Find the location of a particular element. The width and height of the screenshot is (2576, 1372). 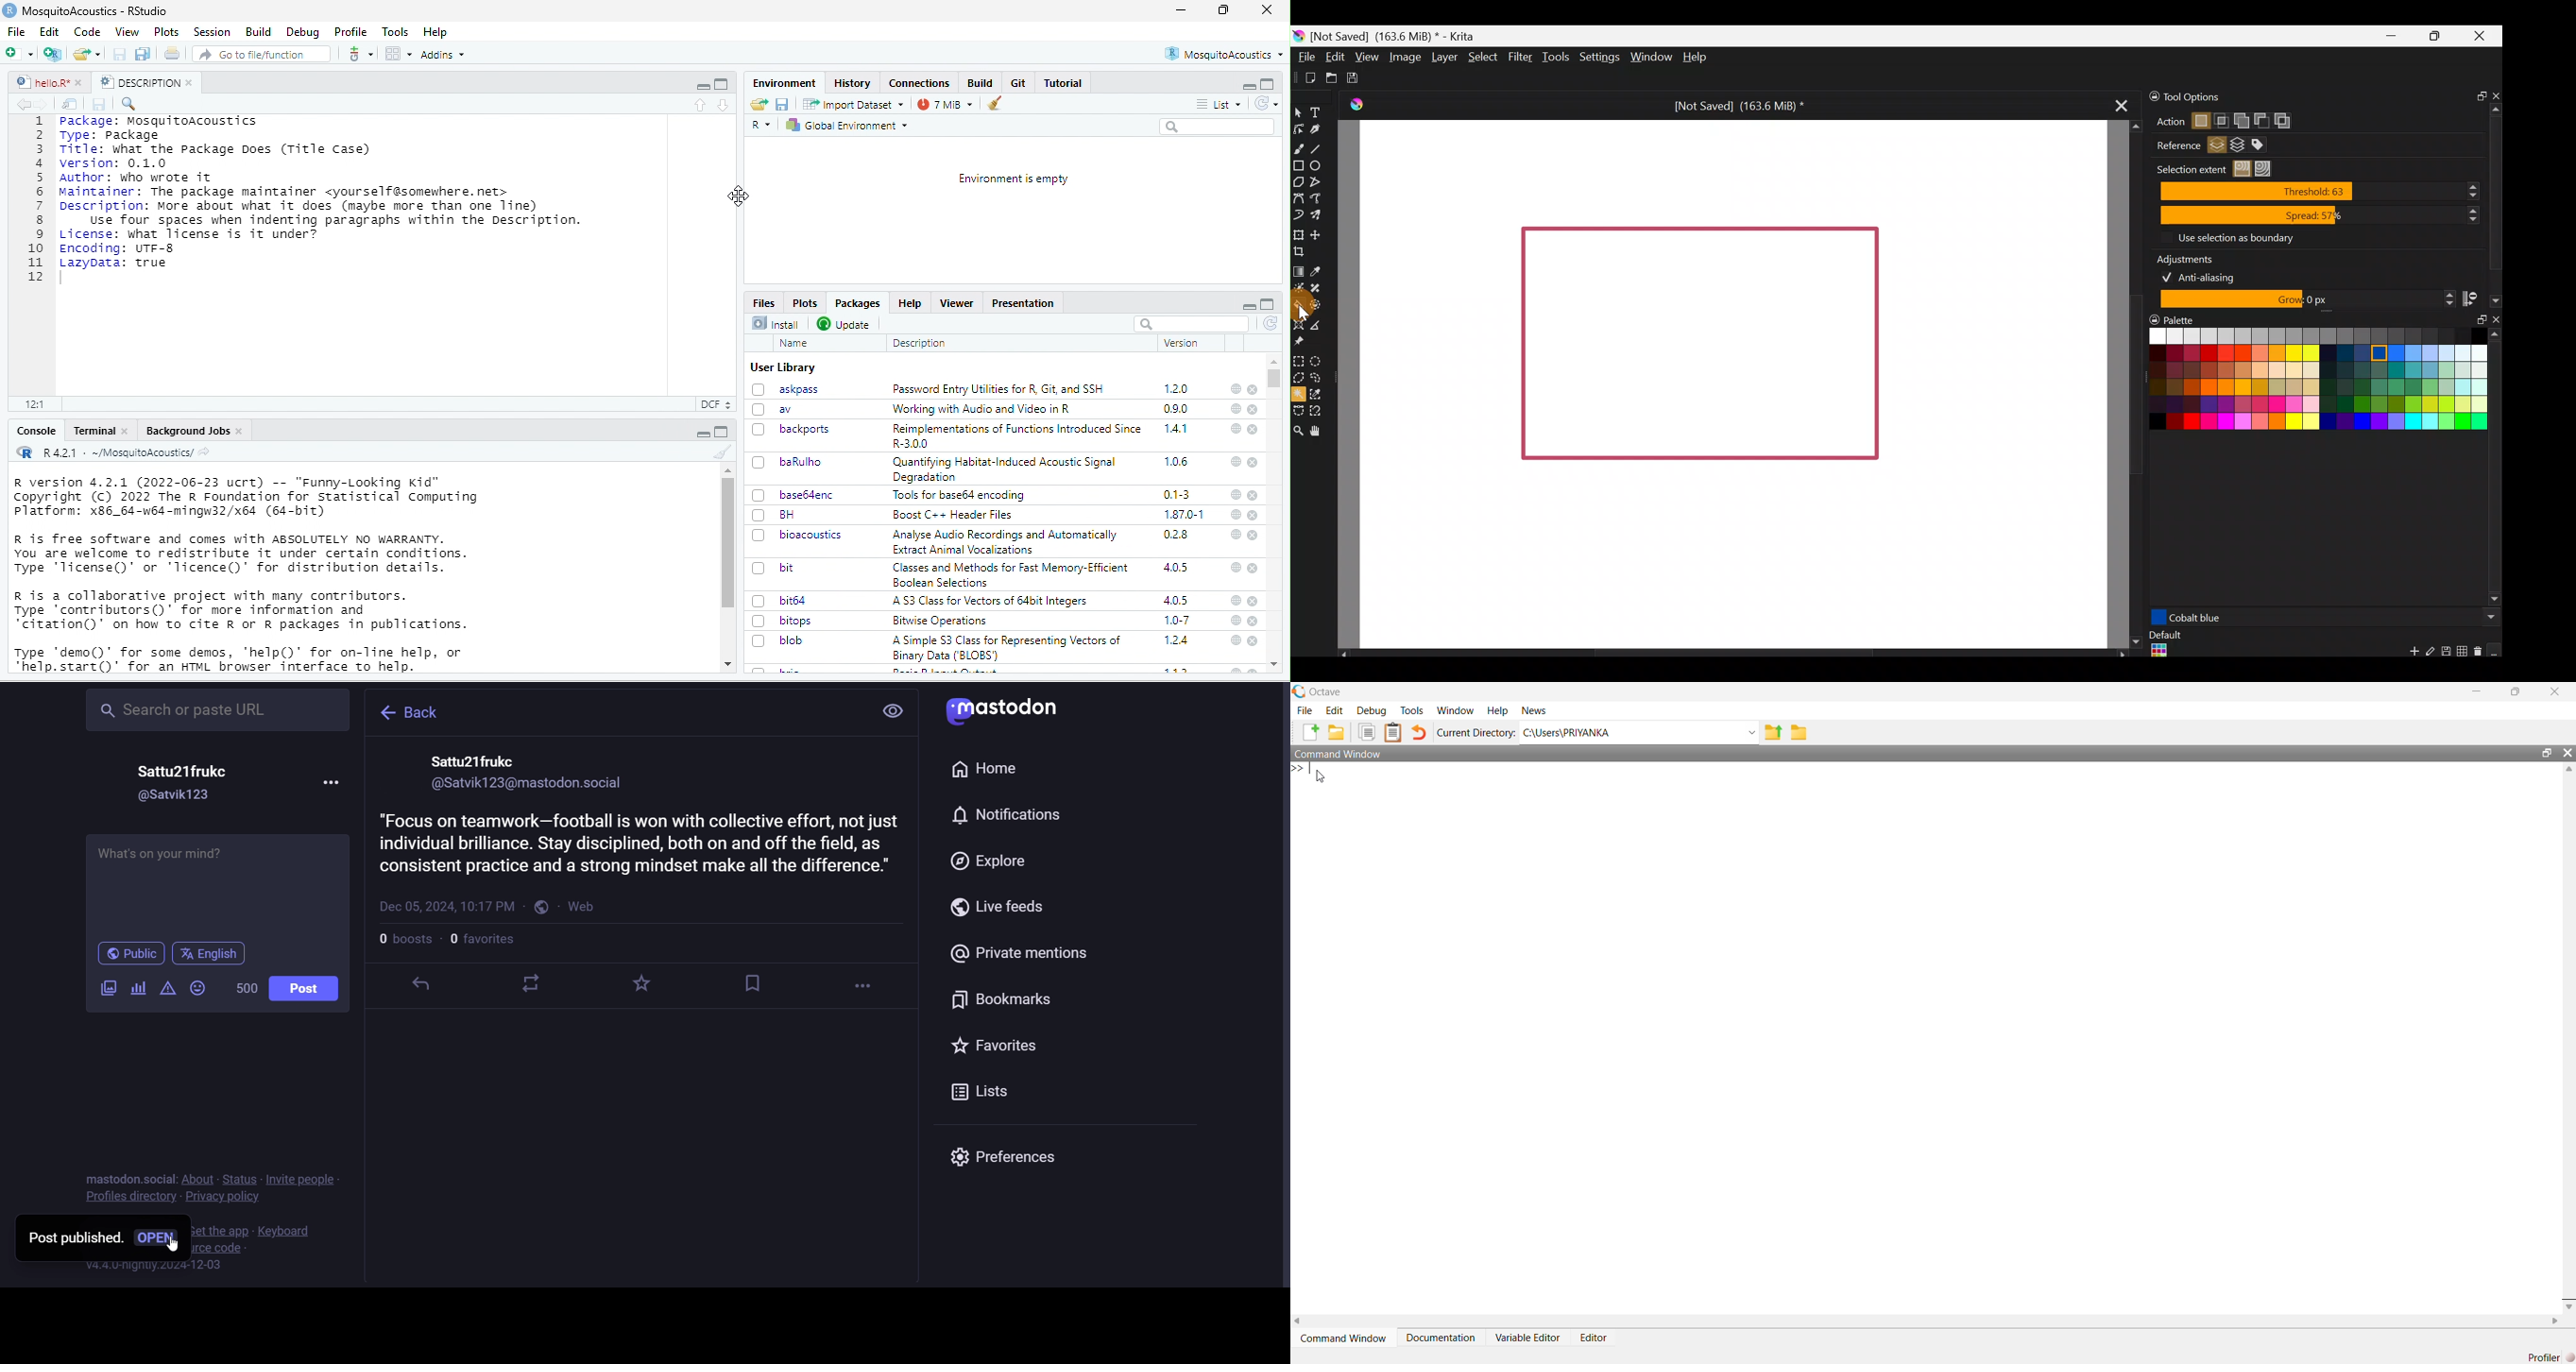

Clear workspace is located at coordinates (998, 103).